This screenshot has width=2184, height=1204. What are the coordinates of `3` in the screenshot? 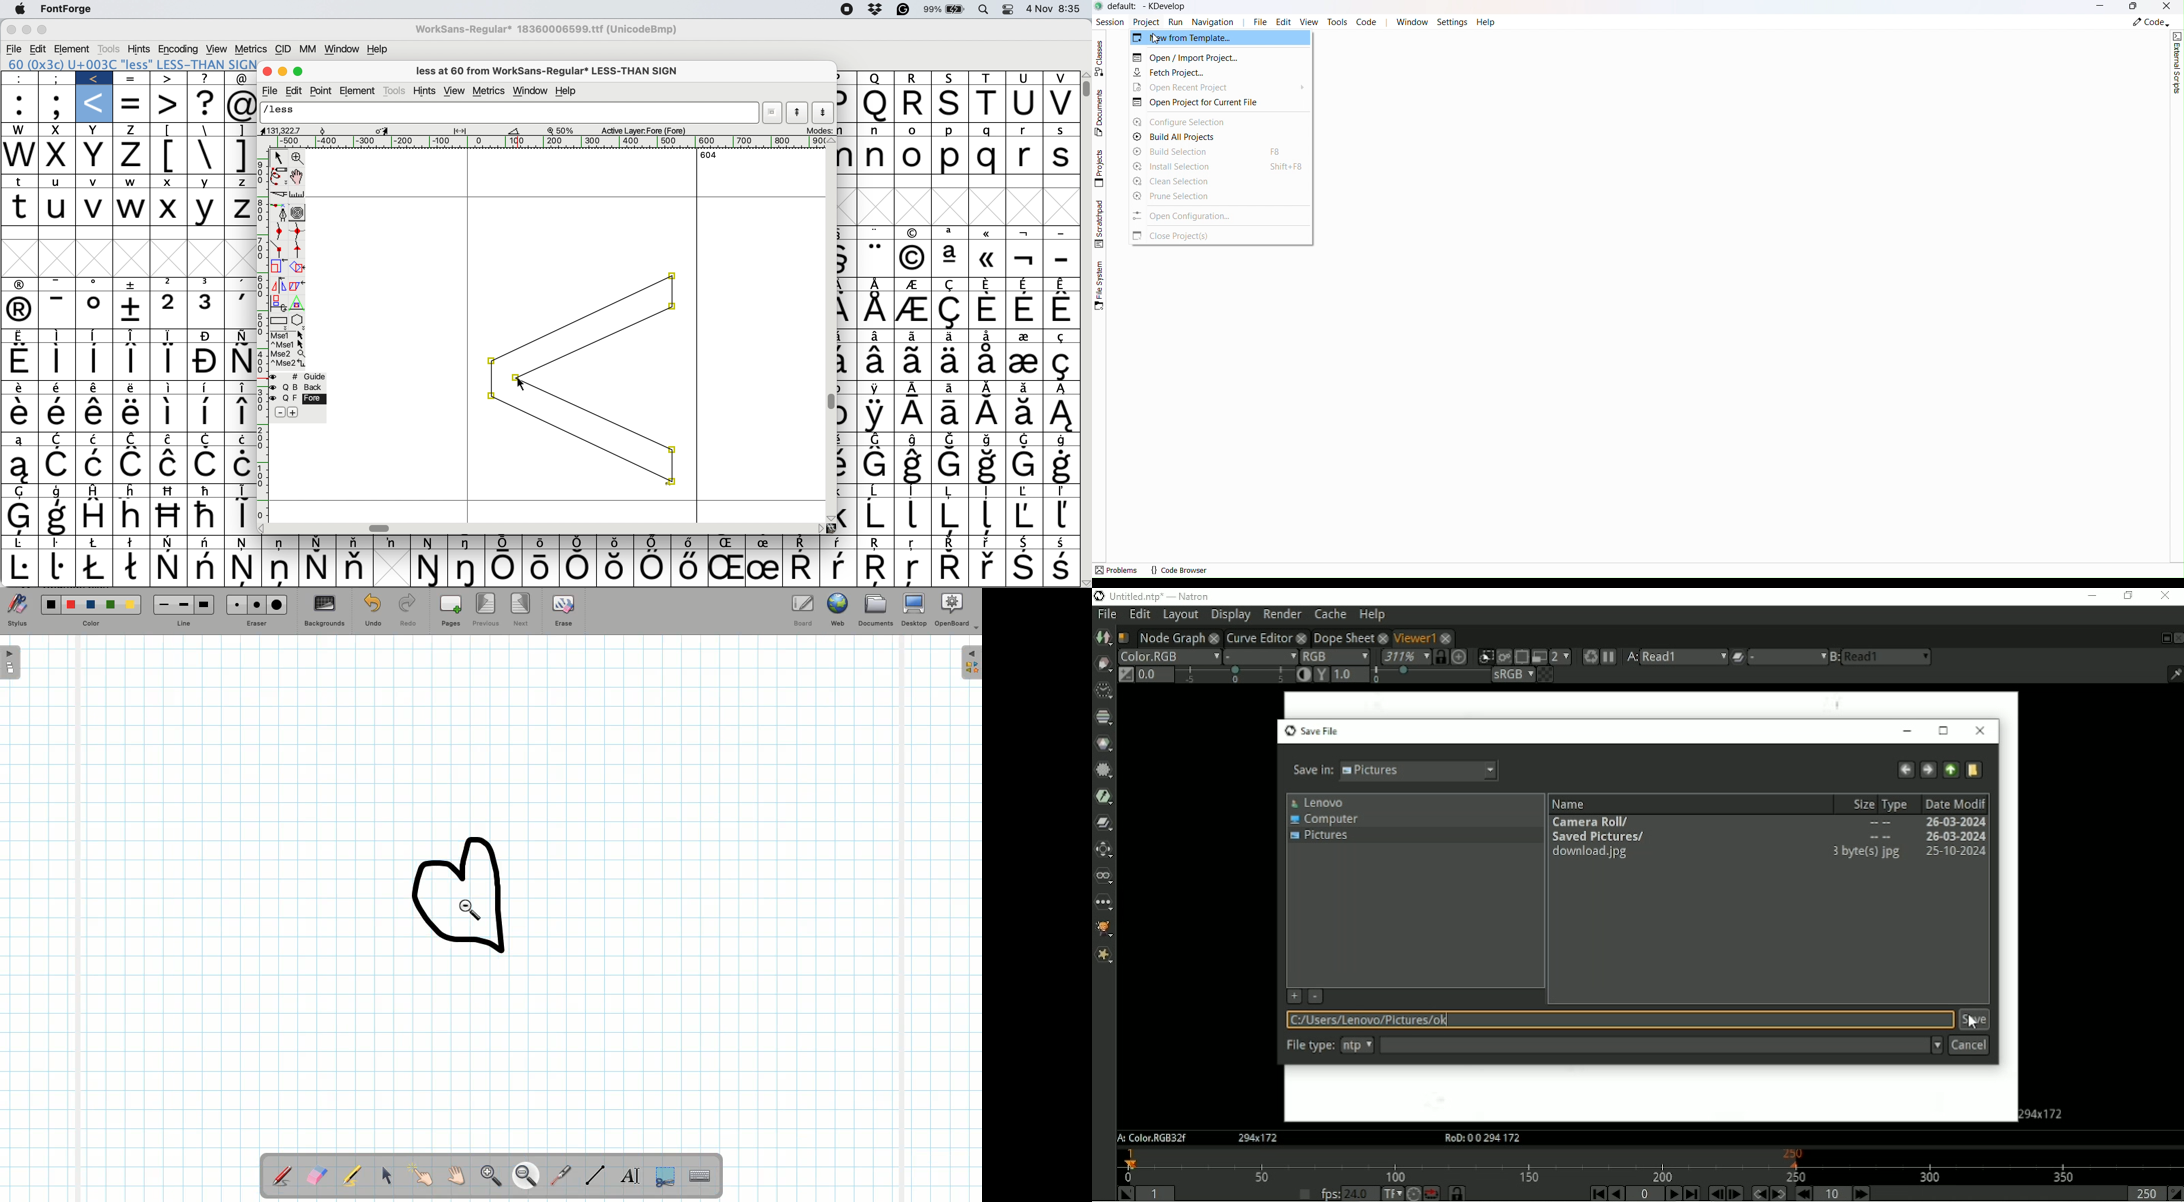 It's located at (208, 309).